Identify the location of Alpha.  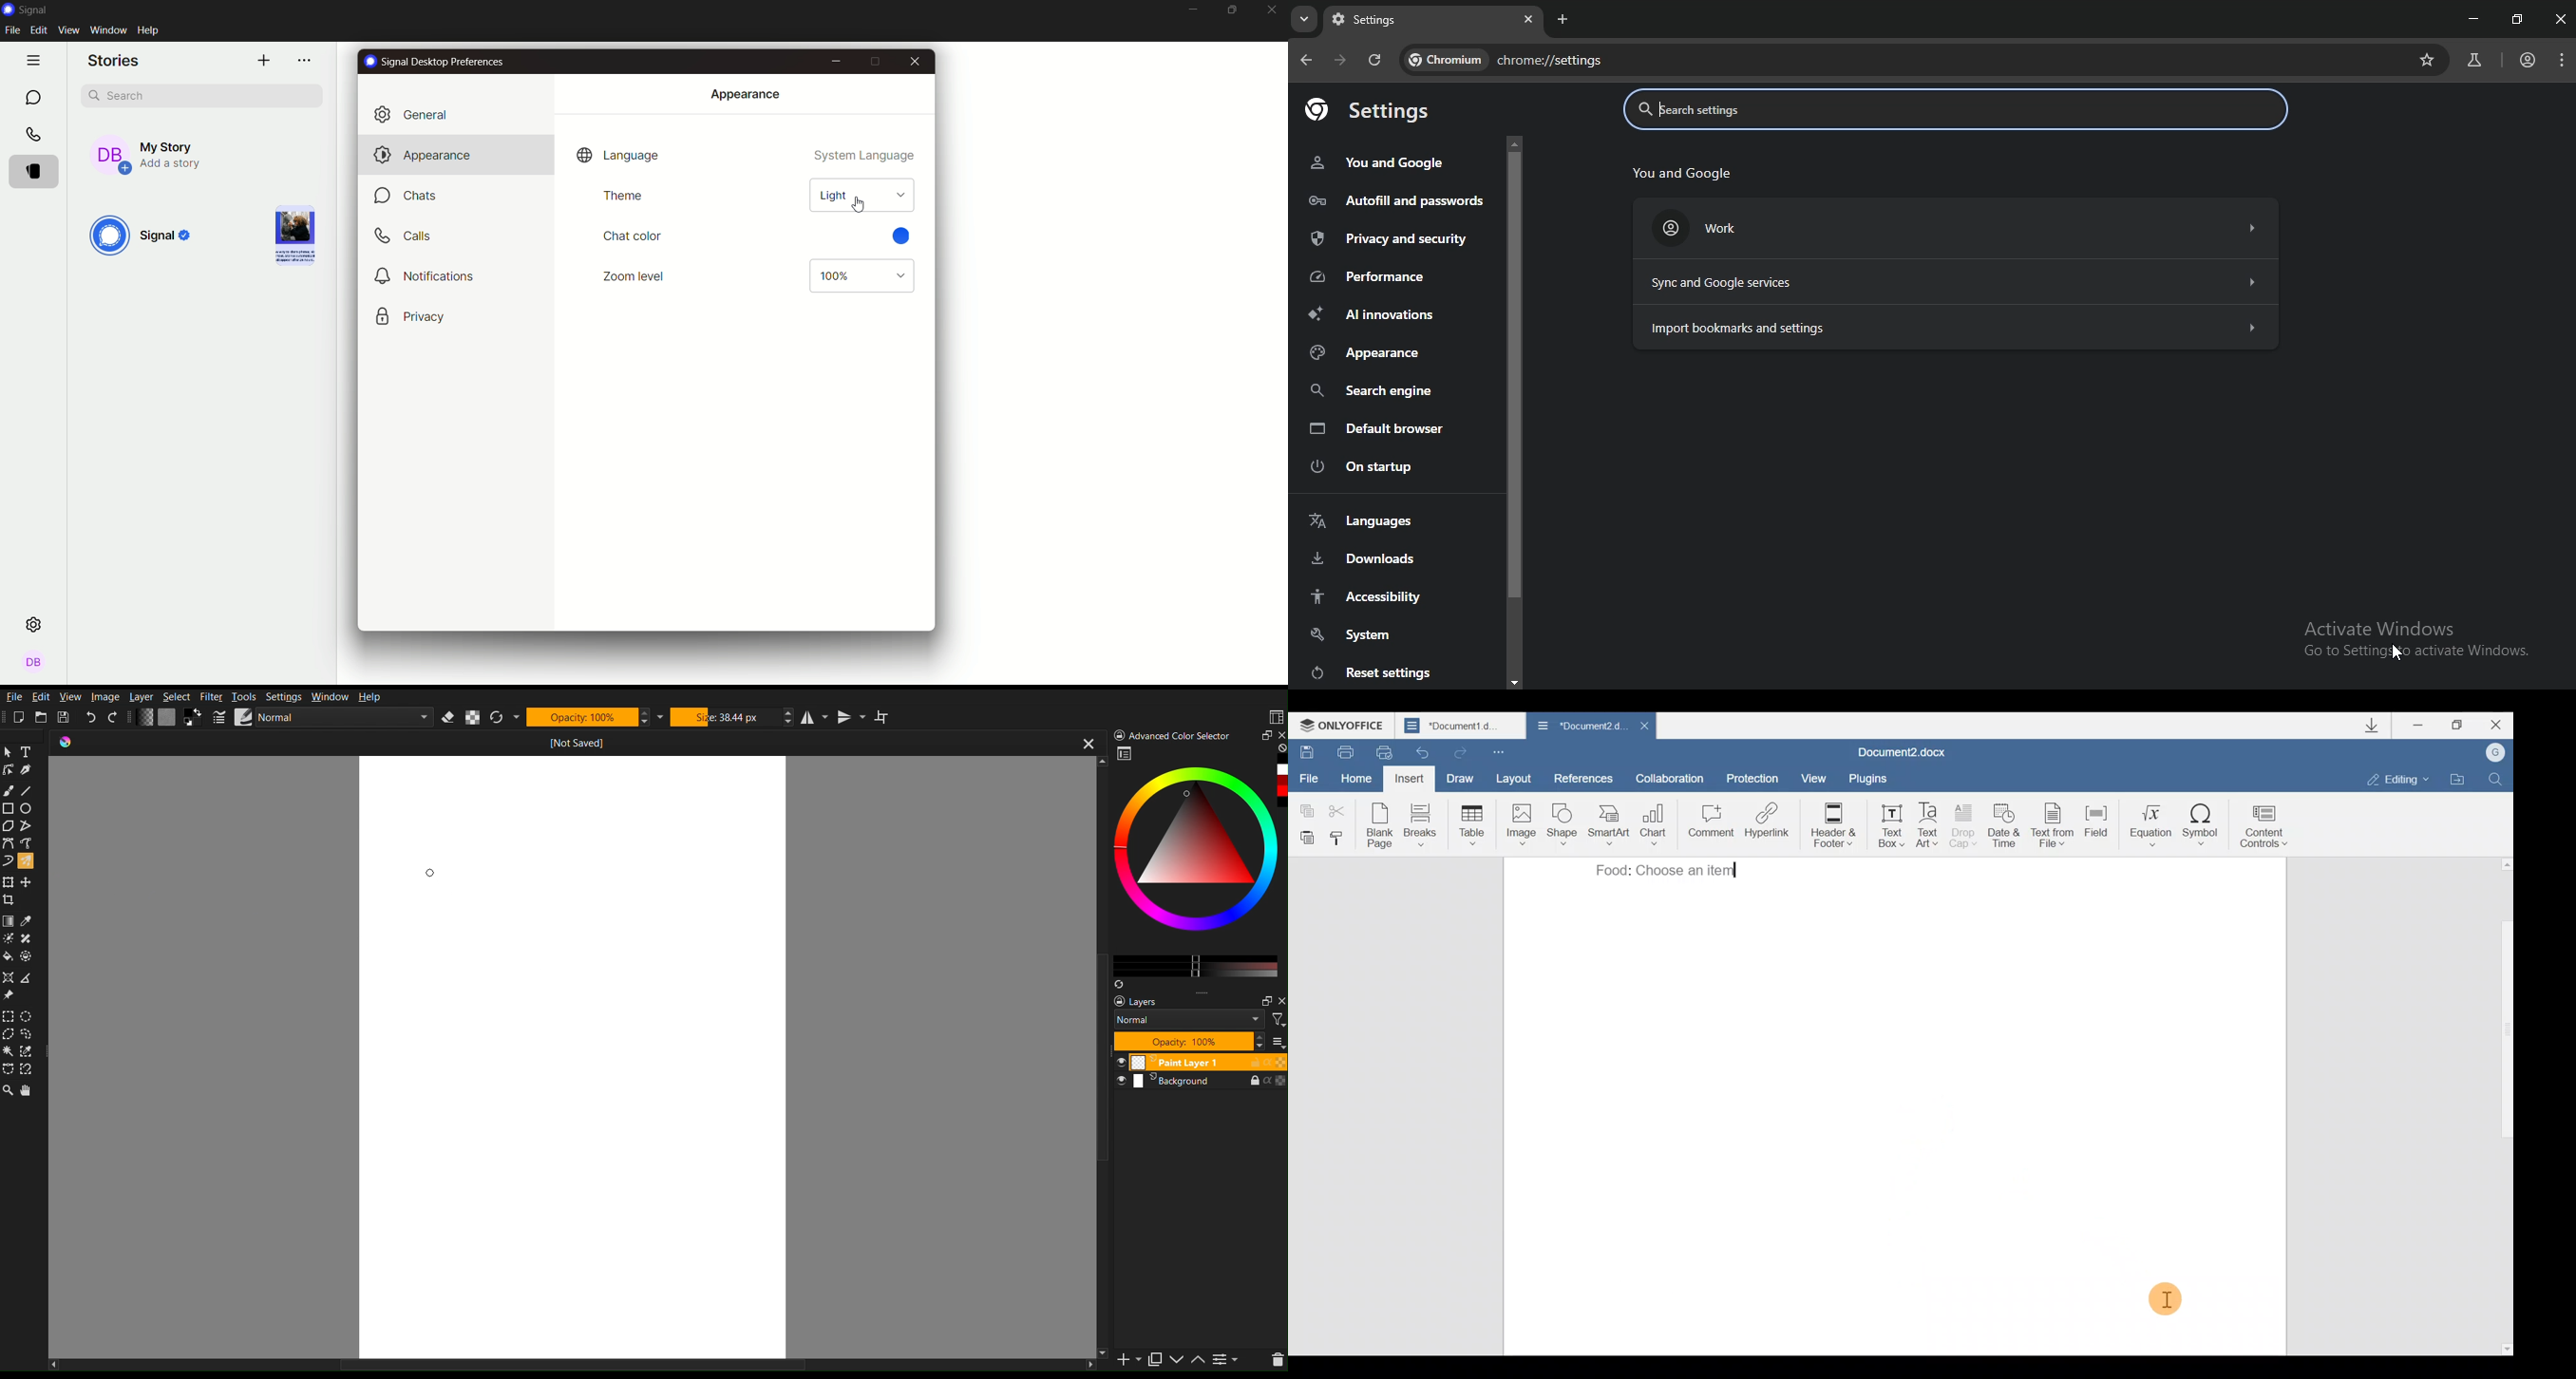
(477, 718).